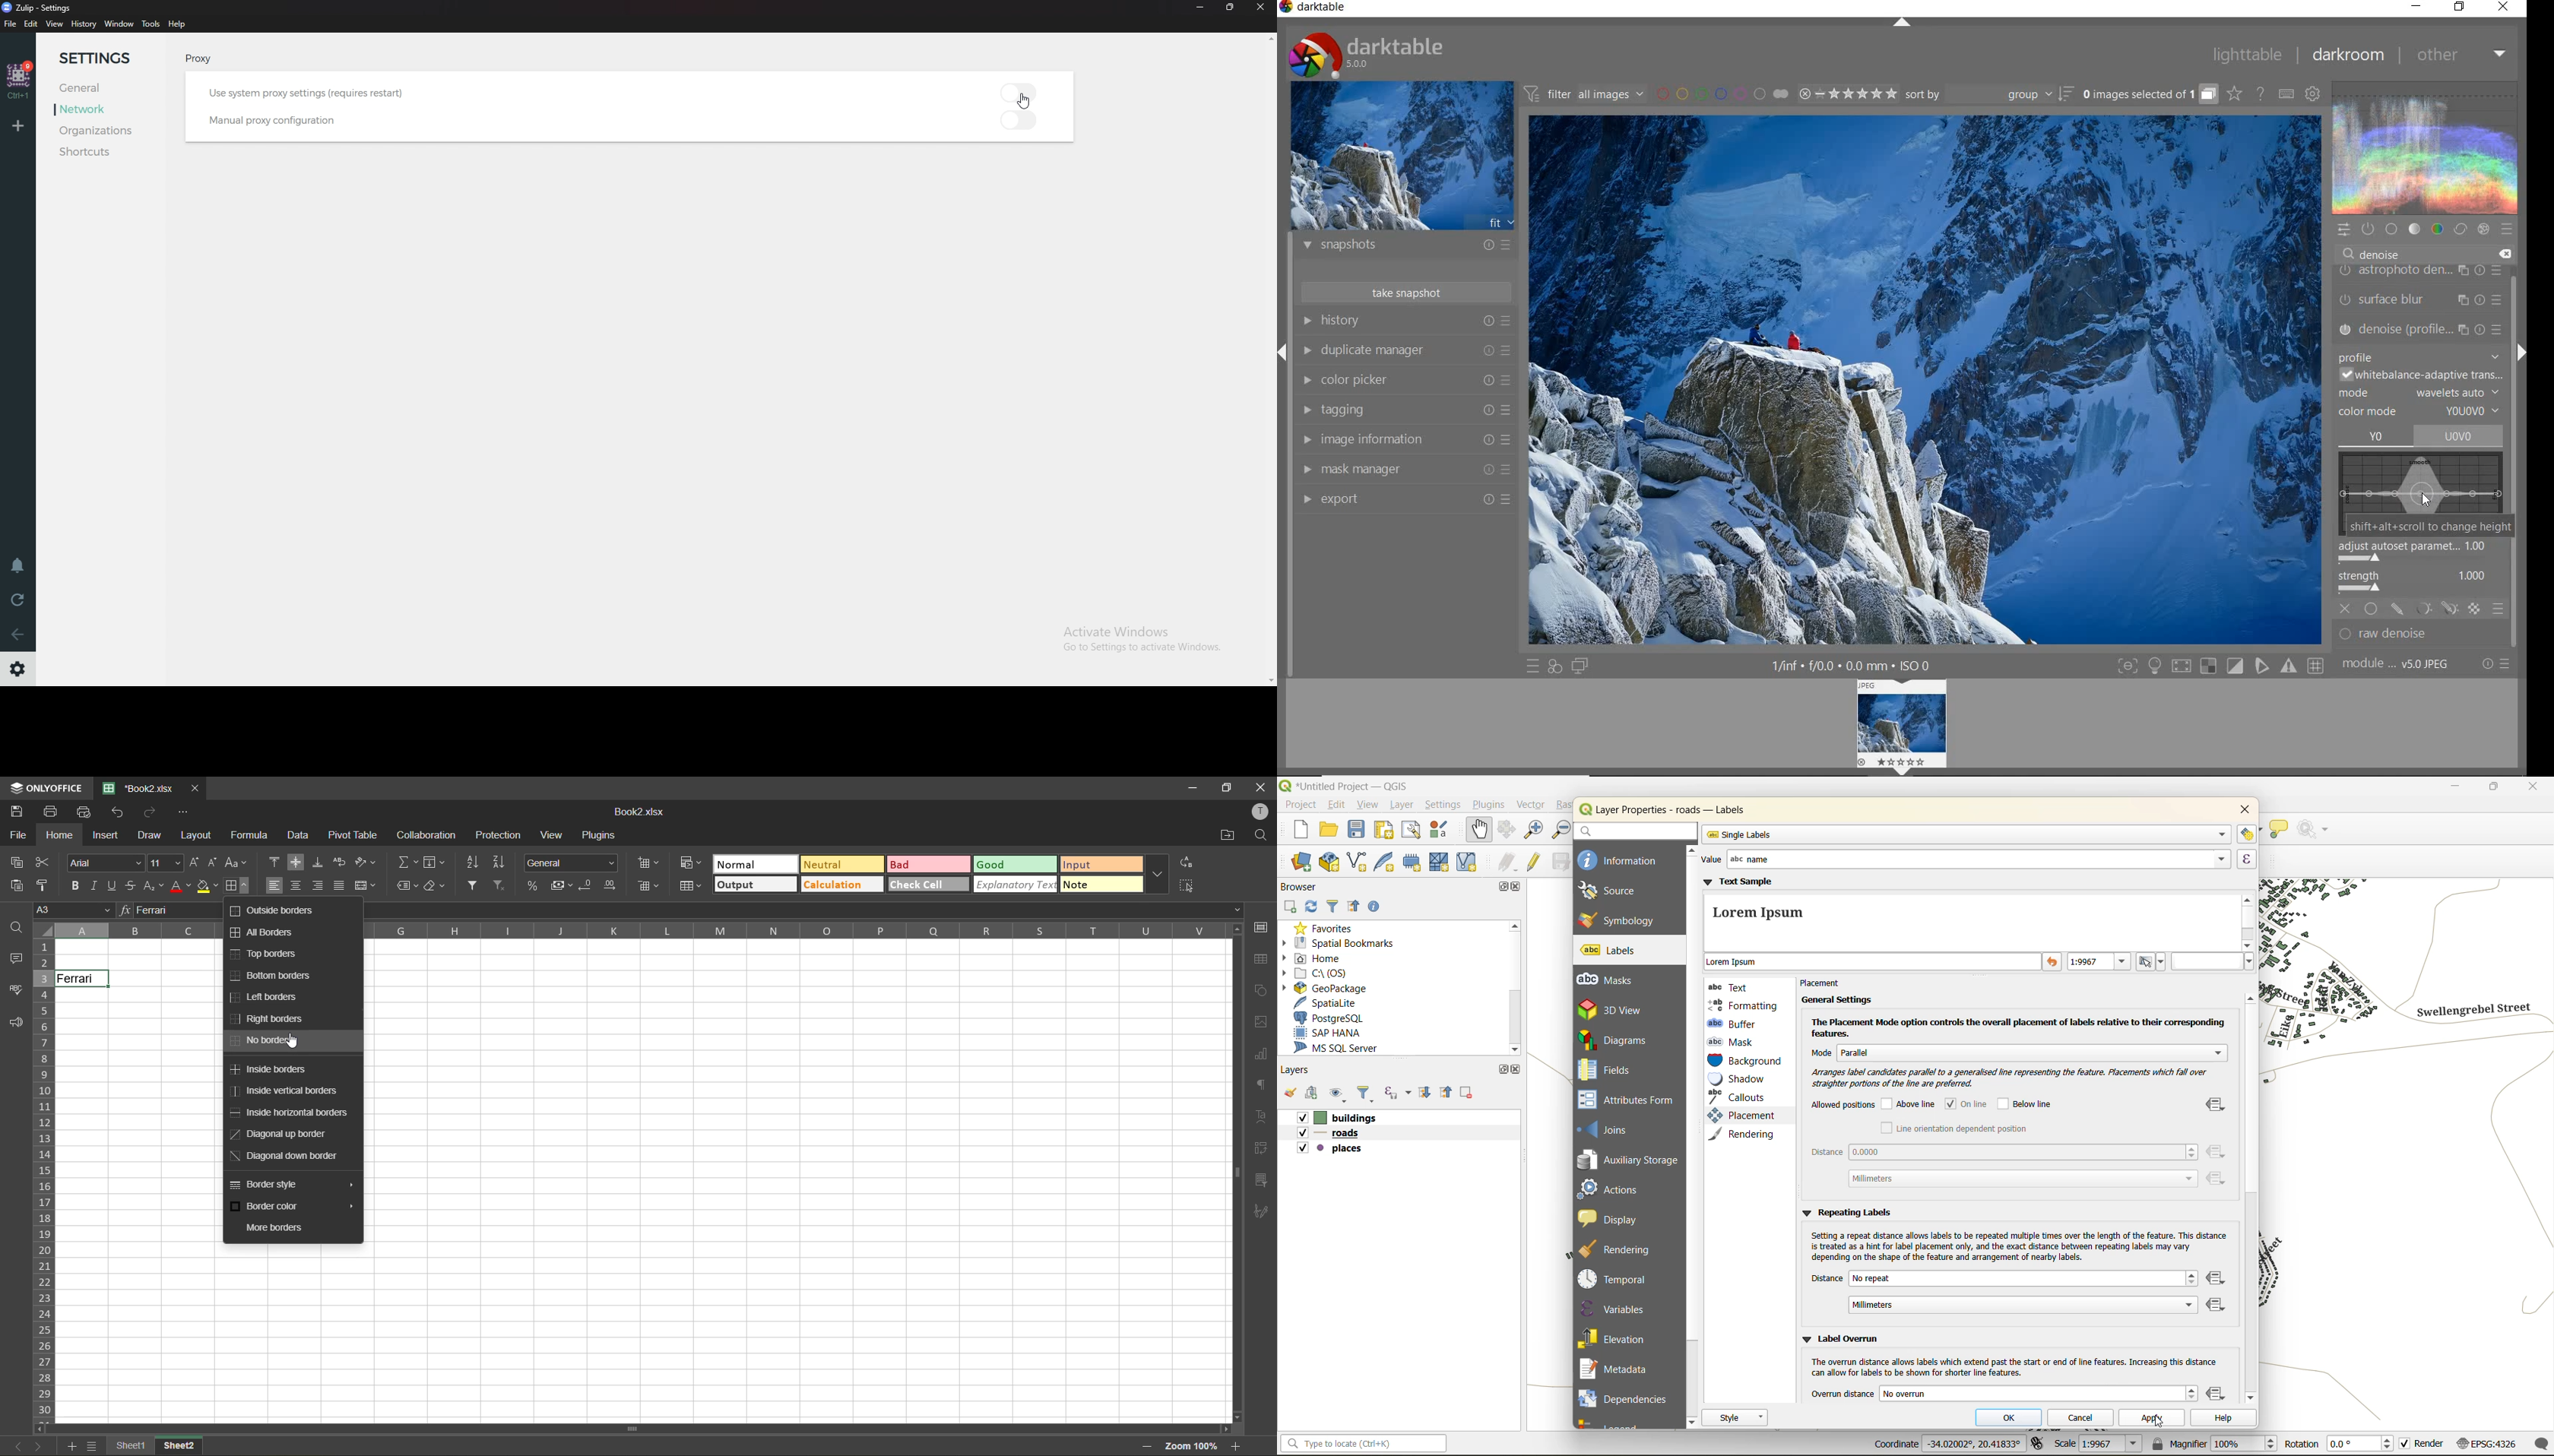 This screenshot has width=2576, height=1456. I want to click on Darktable 5.0.0, so click(1366, 55).